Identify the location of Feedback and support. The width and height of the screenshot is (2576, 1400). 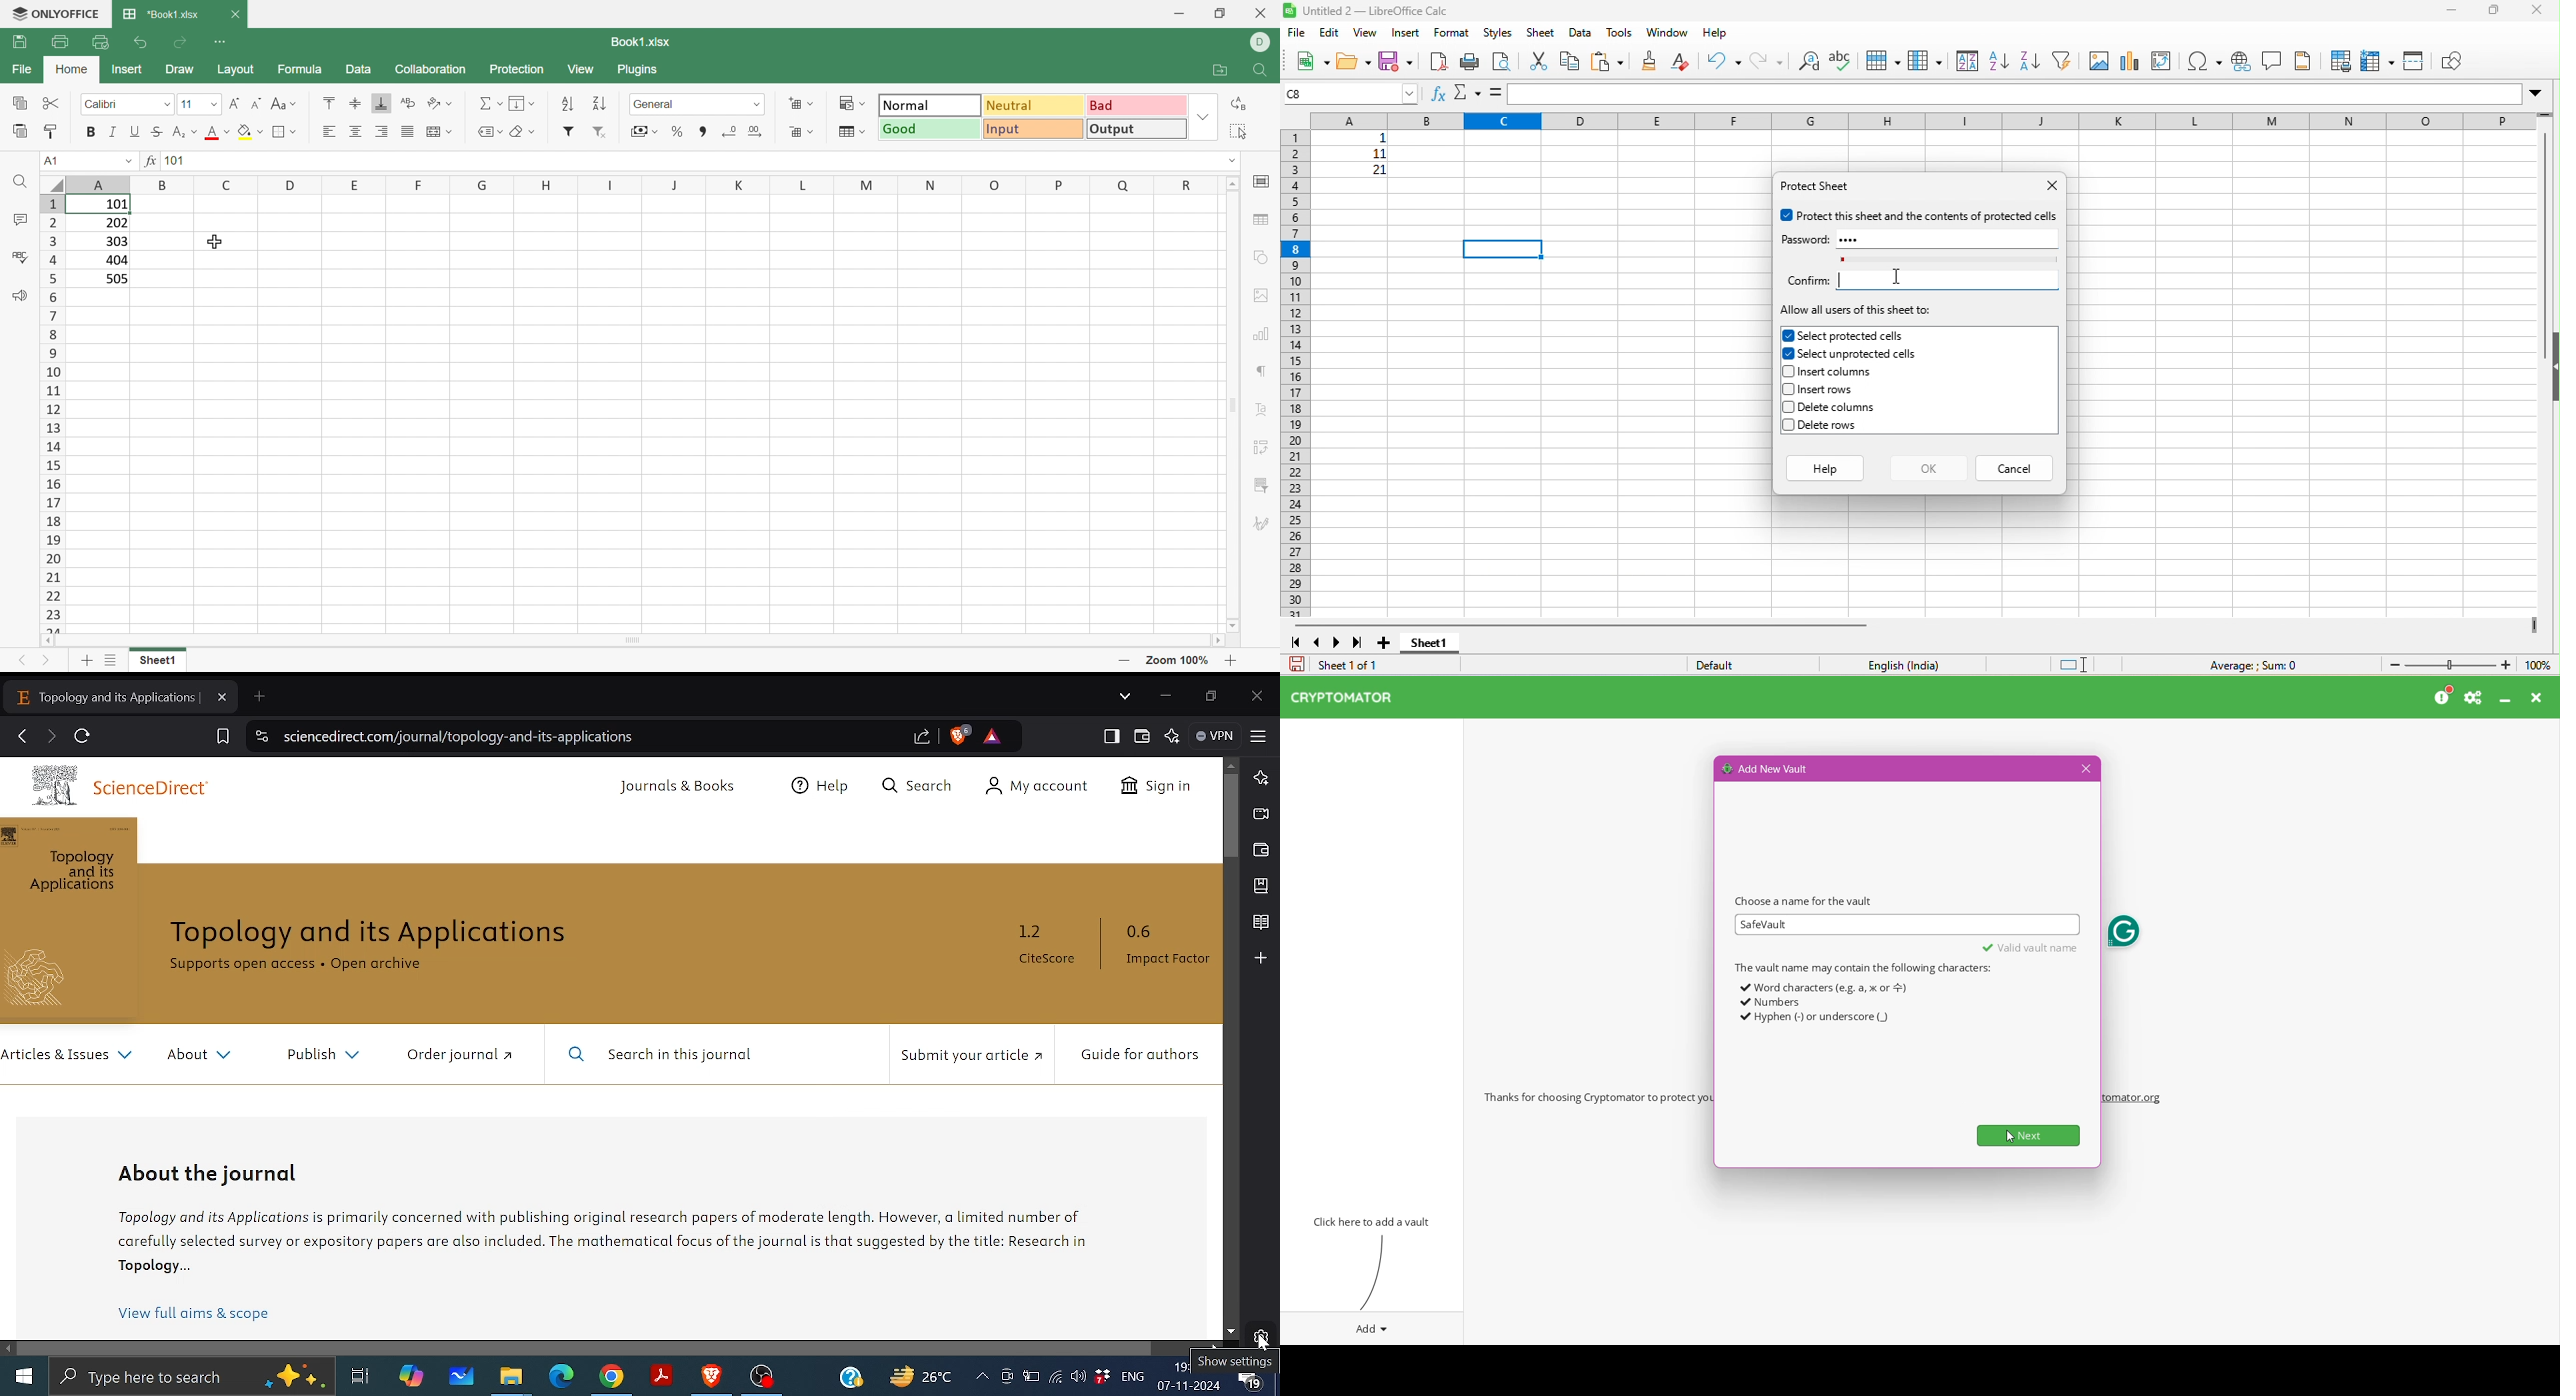
(15, 295).